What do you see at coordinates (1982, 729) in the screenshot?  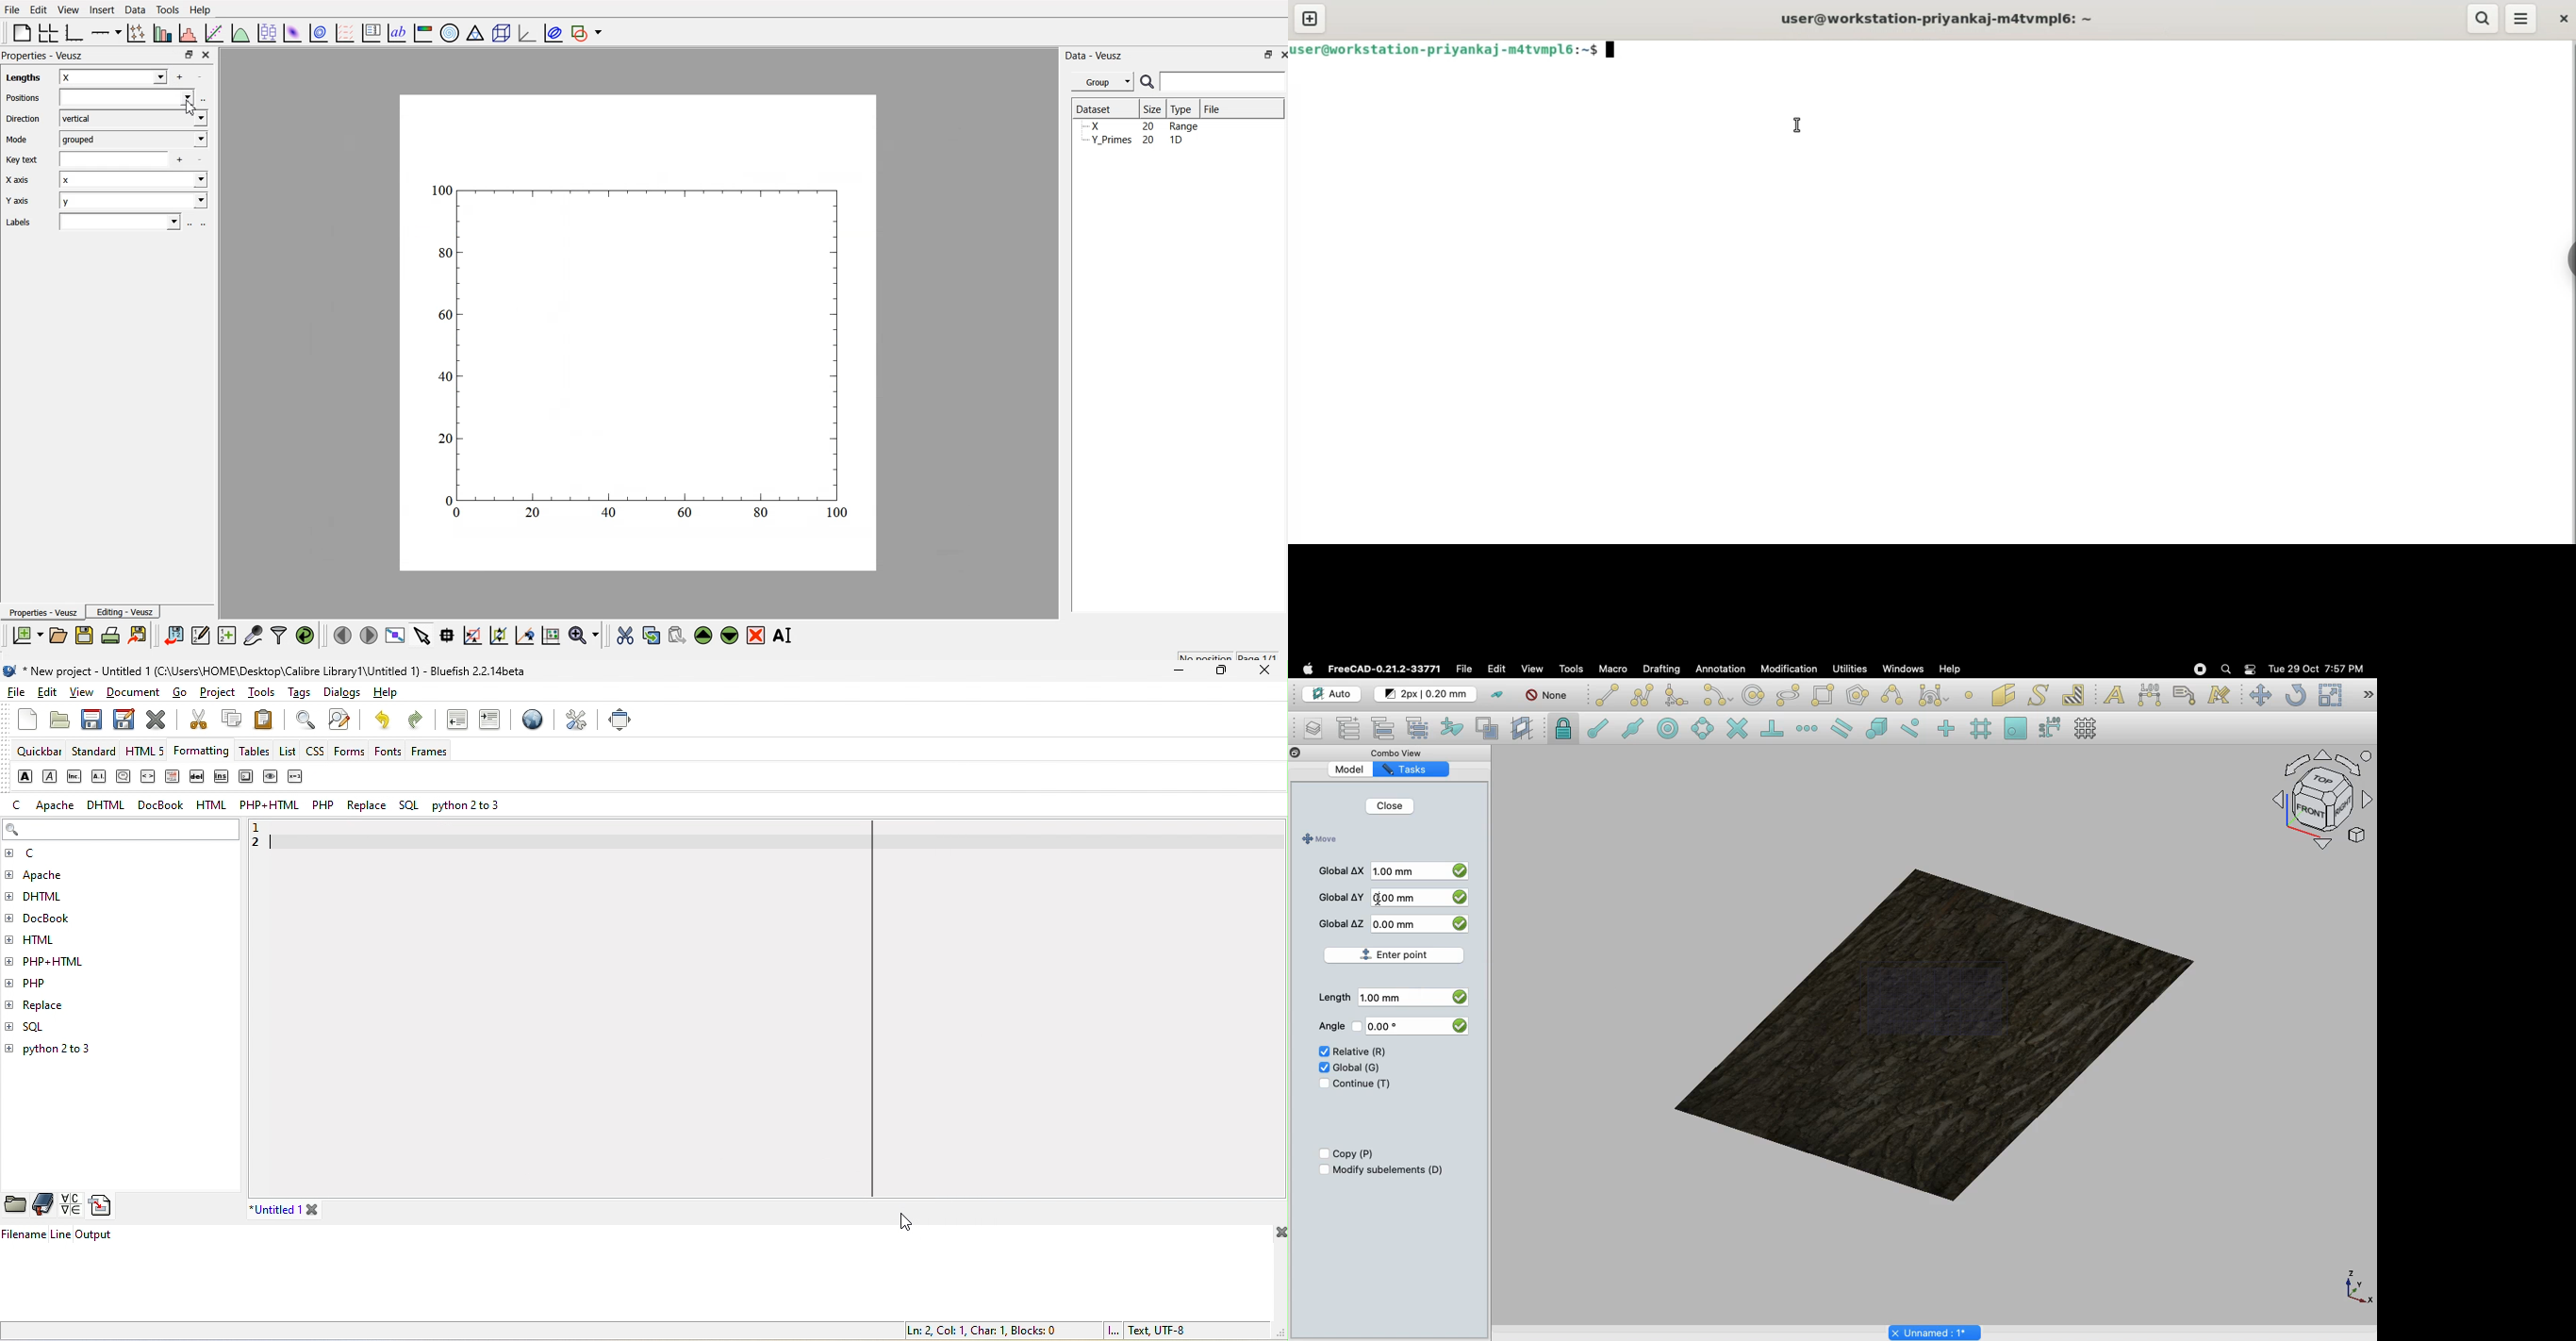 I see `Snap grid` at bounding box center [1982, 729].